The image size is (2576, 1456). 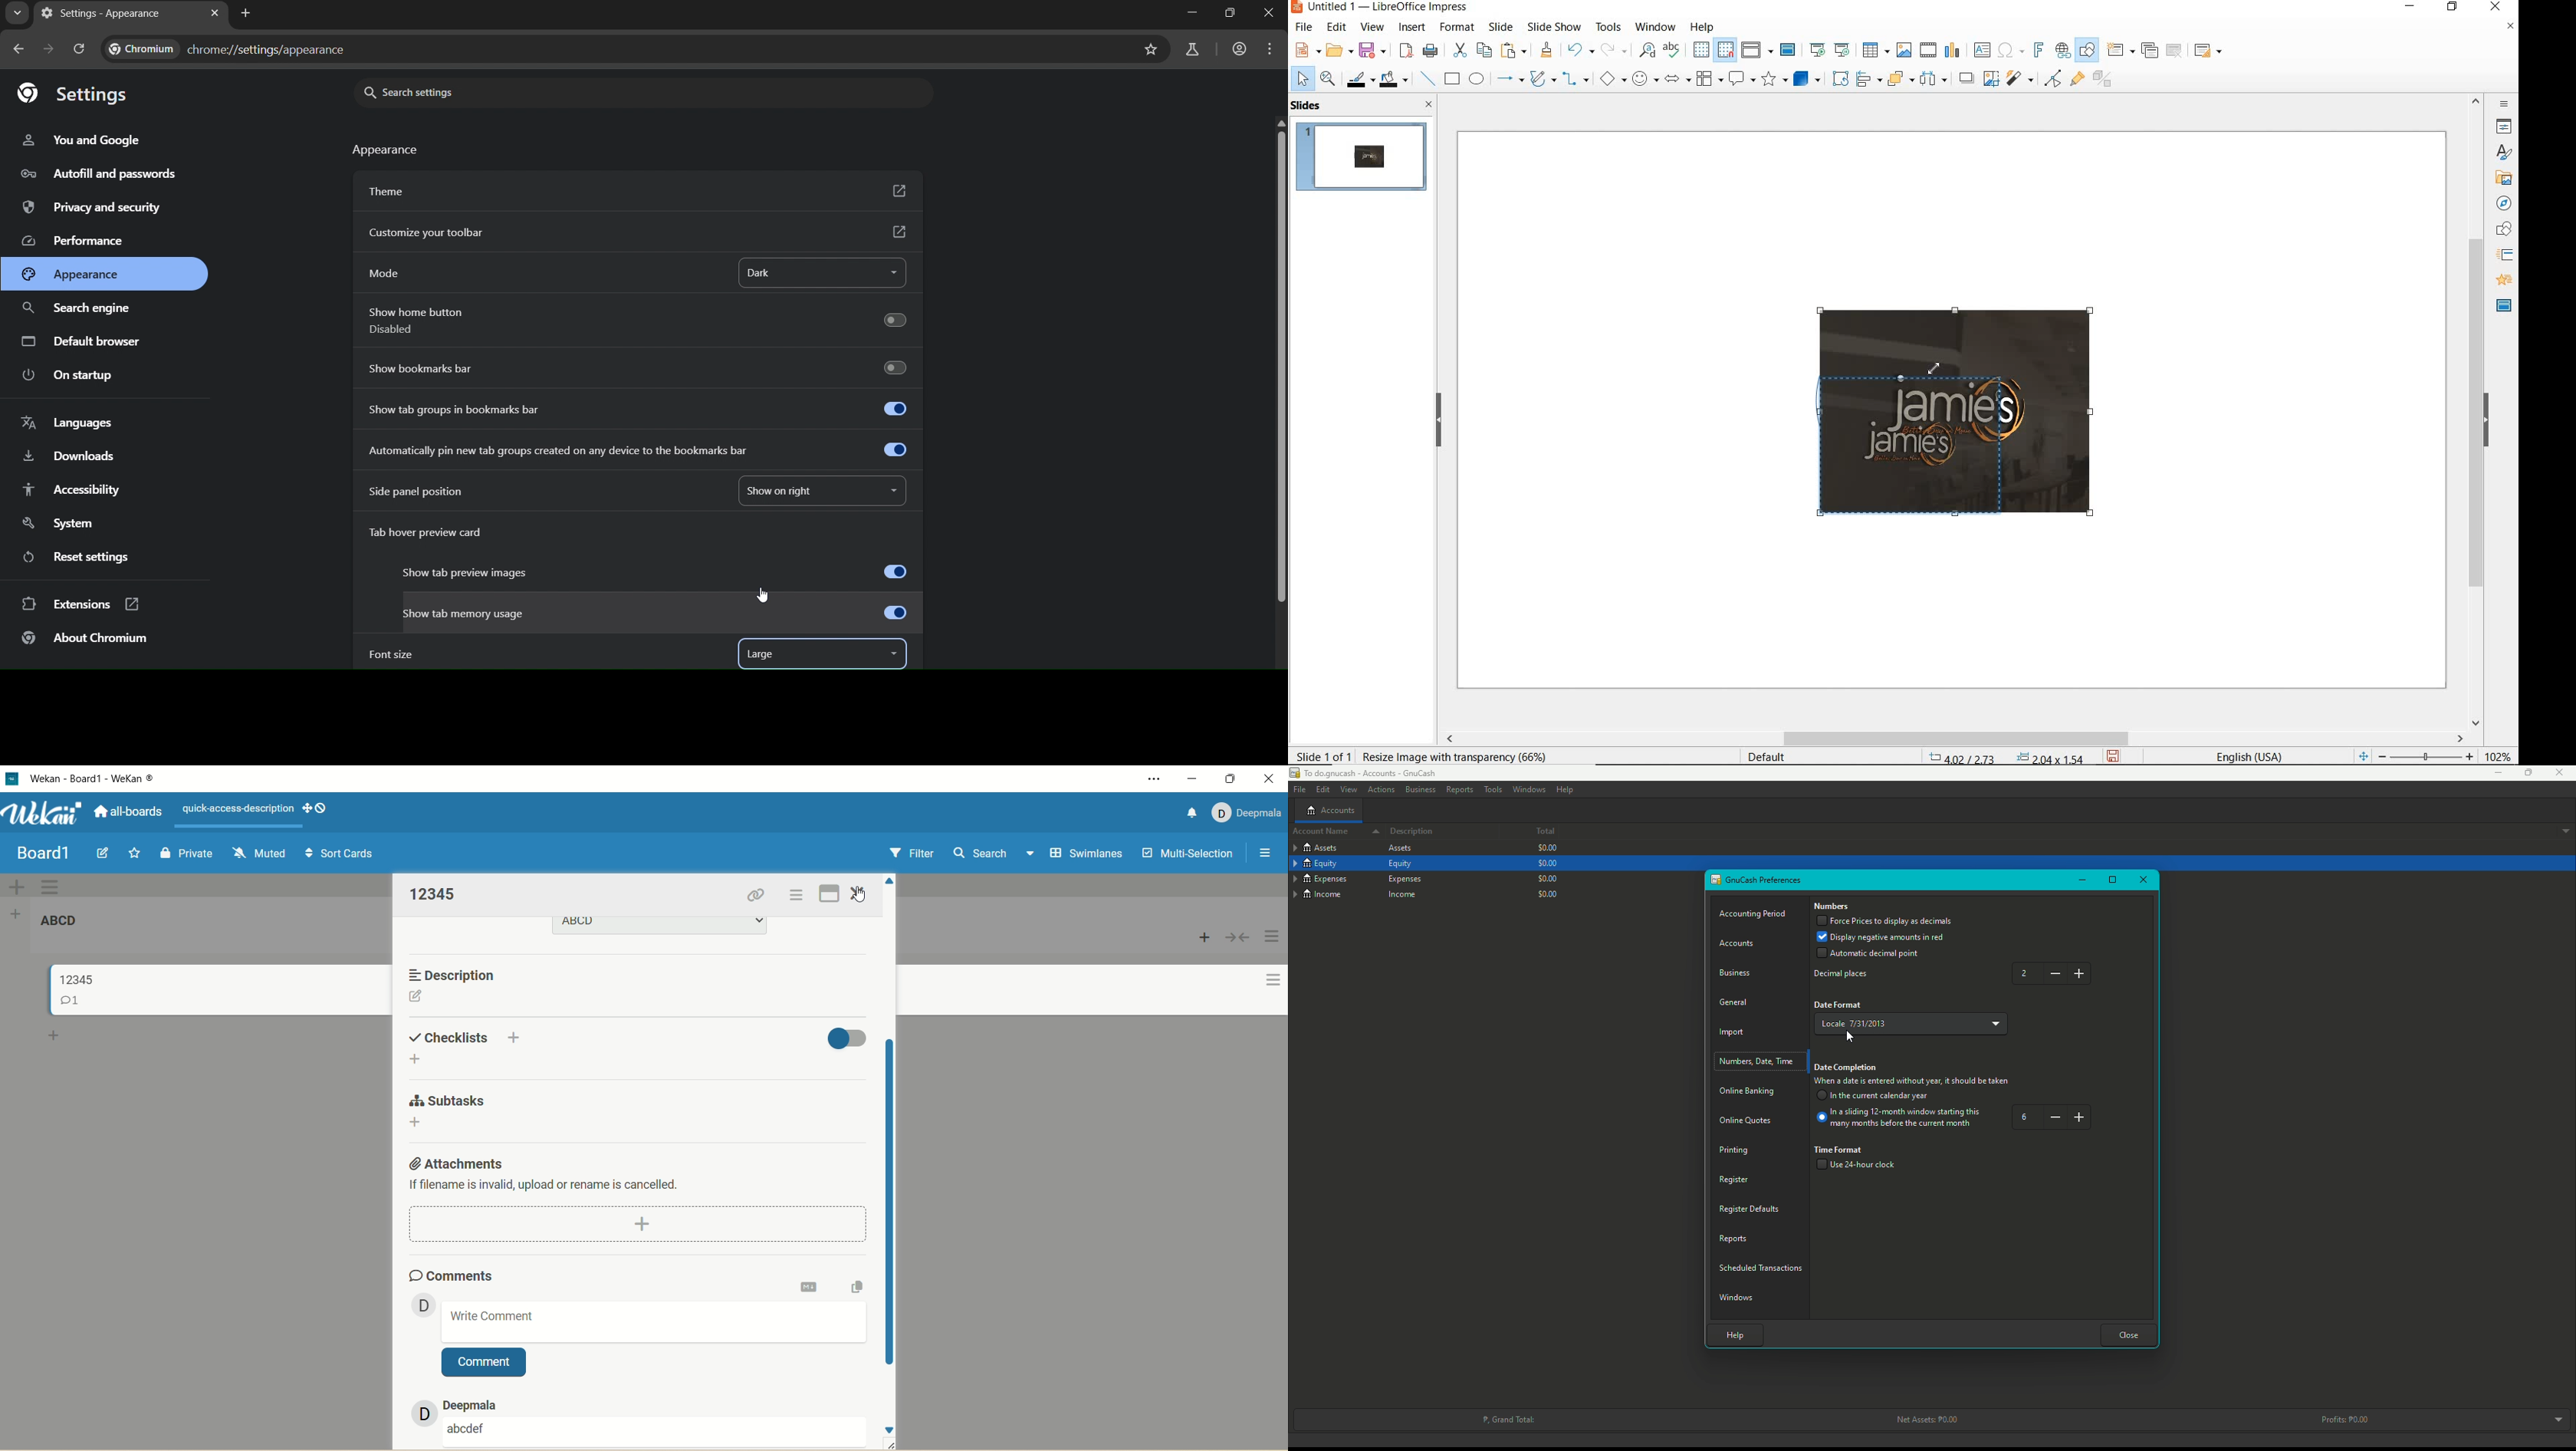 What do you see at coordinates (546, 1186) in the screenshot?
I see `text` at bounding box center [546, 1186].